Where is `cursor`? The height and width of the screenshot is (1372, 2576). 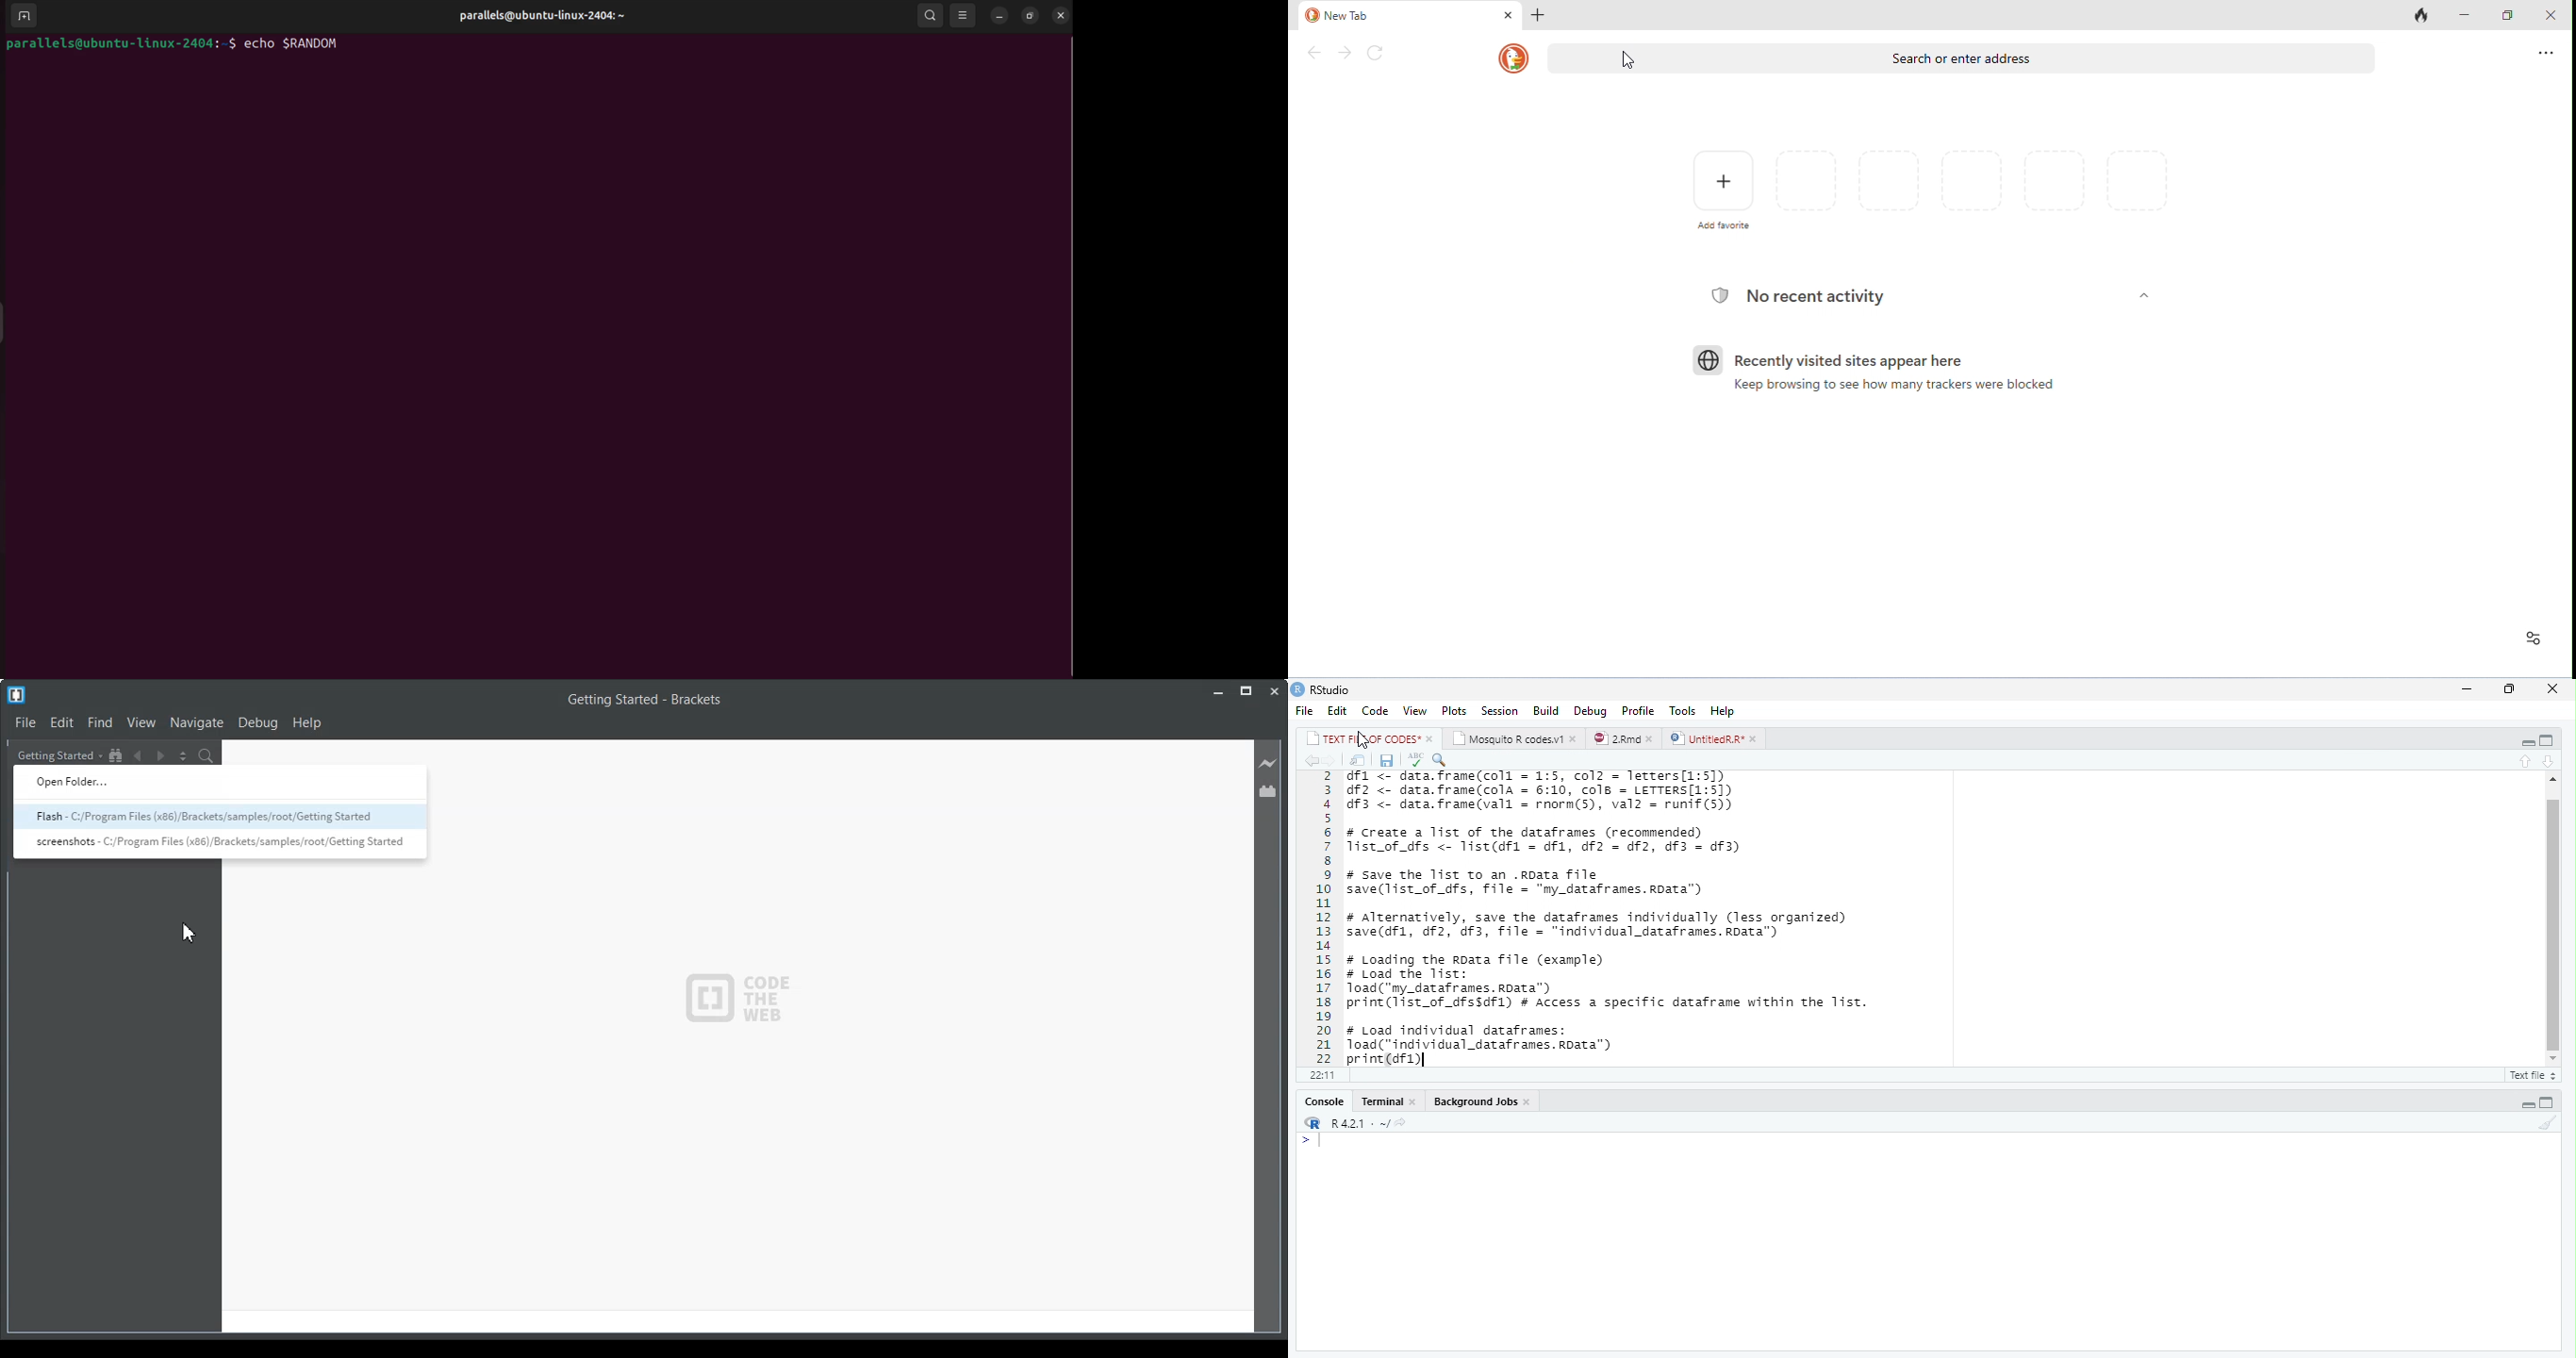
cursor is located at coordinates (1363, 741).